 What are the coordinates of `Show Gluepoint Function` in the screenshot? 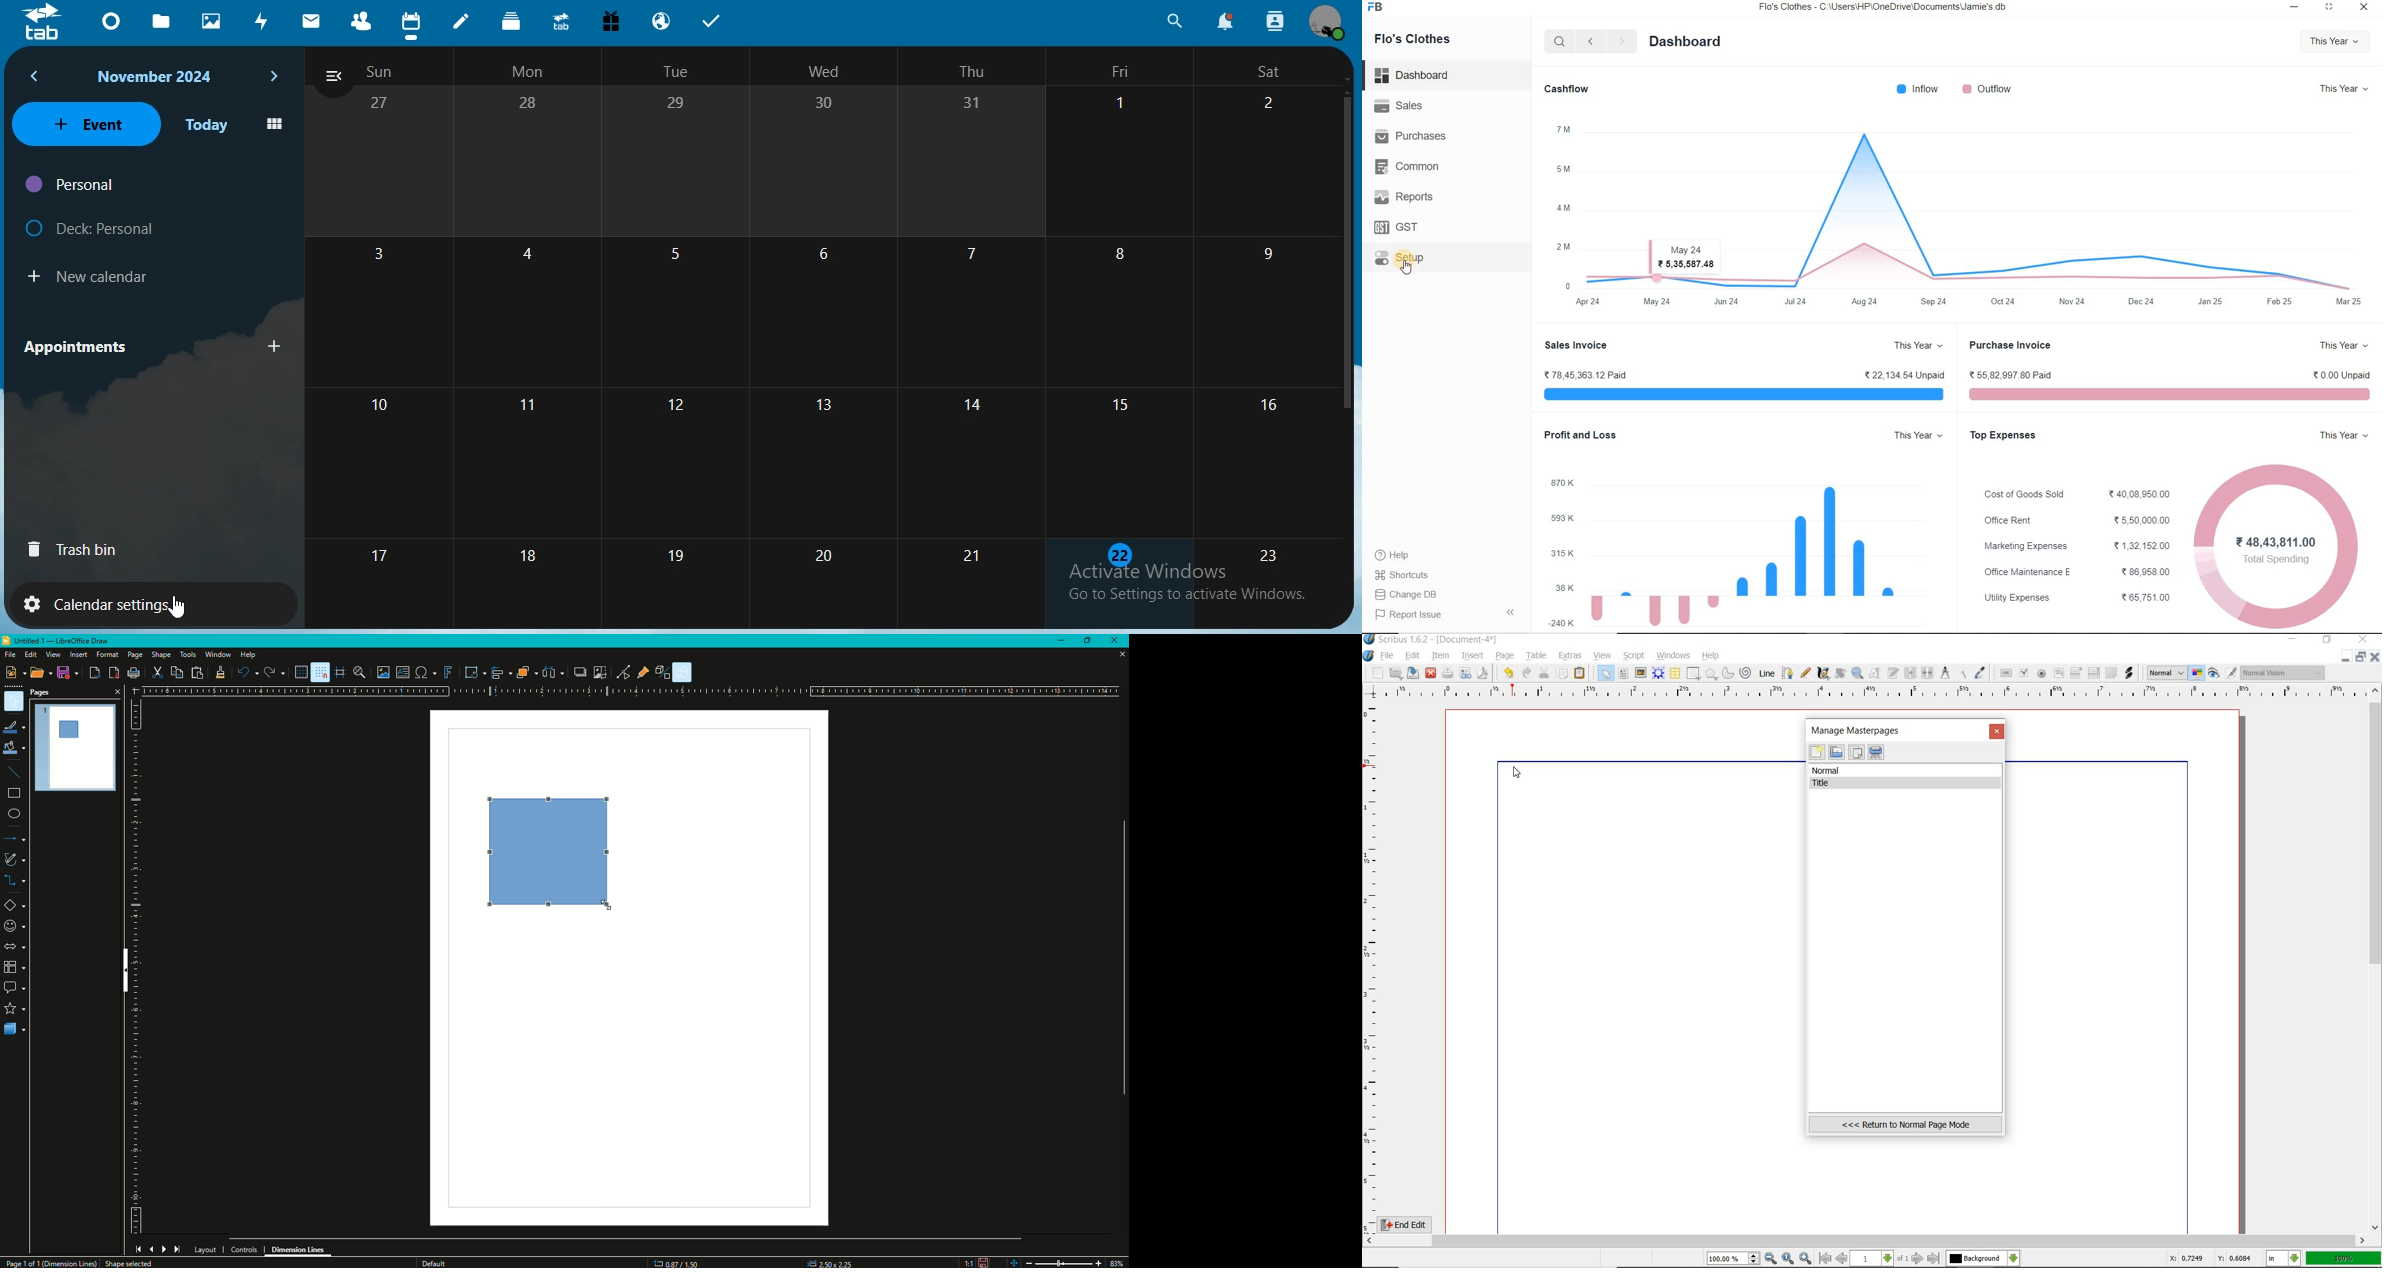 It's located at (646, 673).